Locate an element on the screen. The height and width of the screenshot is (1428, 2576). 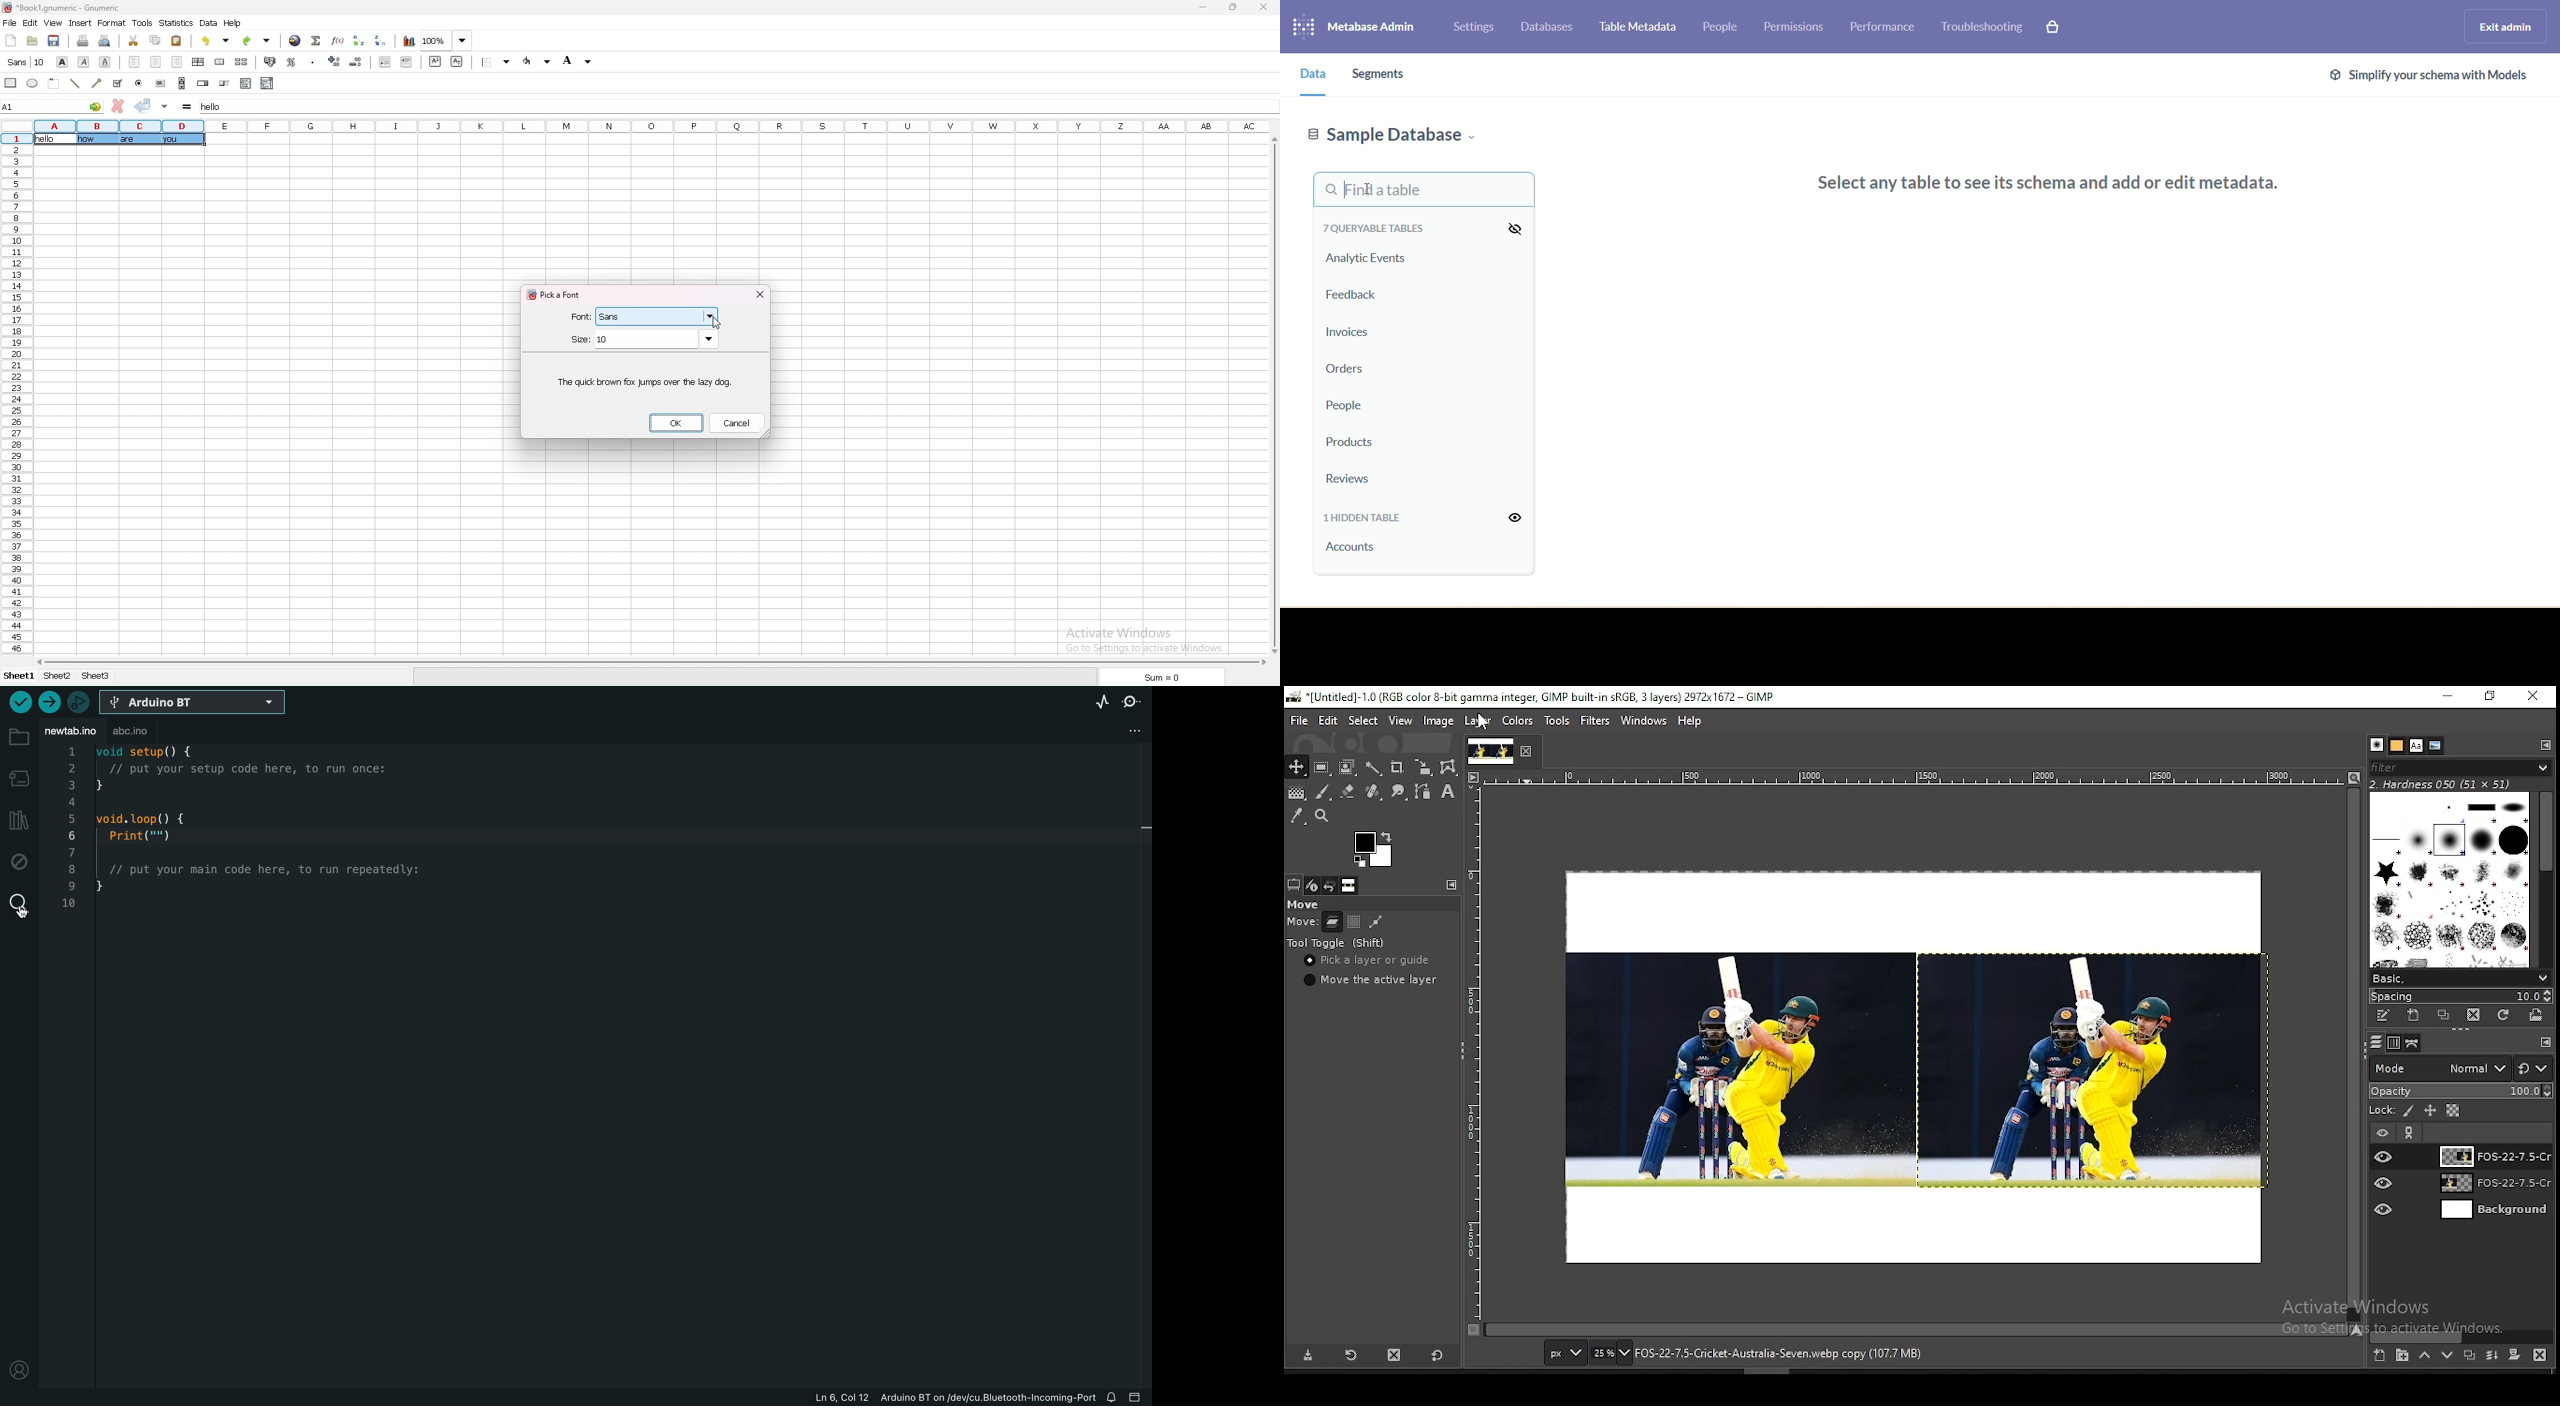
line is located at coordinates (75, 84).